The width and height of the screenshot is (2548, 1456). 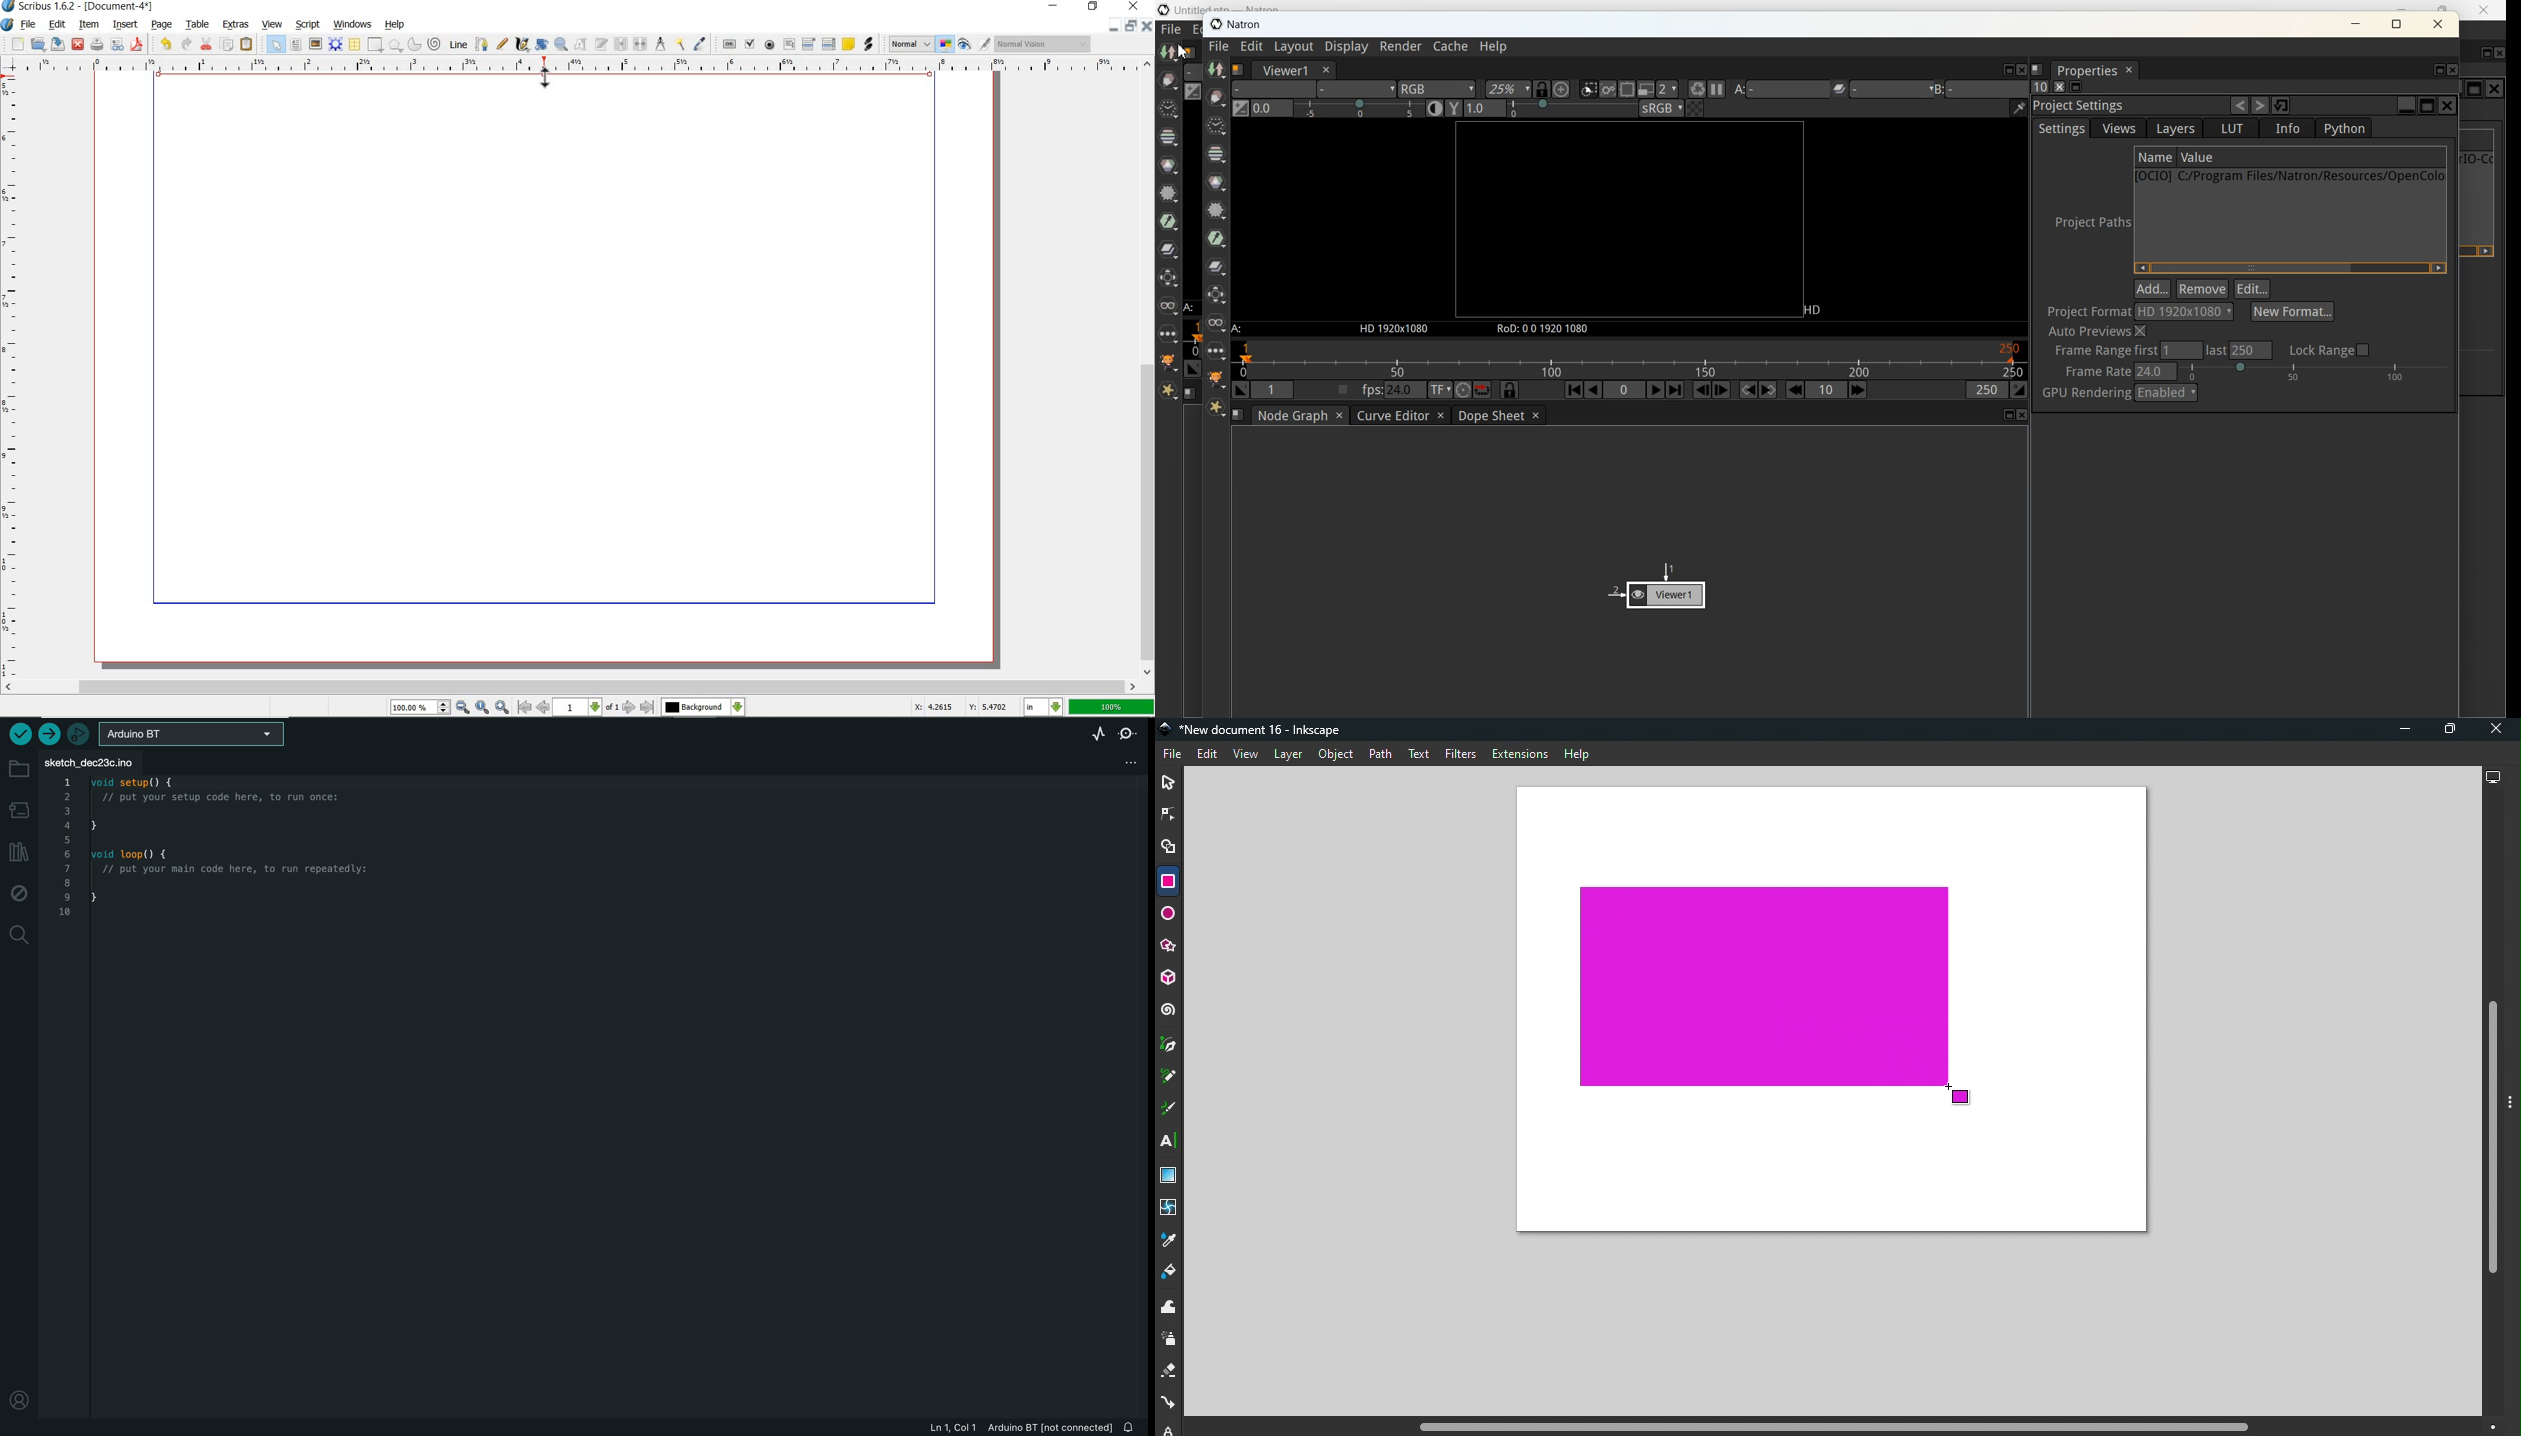 What do you see at coordinates (639, 43) in the screenshot?
I see `unlink text frames` at bounding box center [639, 43].